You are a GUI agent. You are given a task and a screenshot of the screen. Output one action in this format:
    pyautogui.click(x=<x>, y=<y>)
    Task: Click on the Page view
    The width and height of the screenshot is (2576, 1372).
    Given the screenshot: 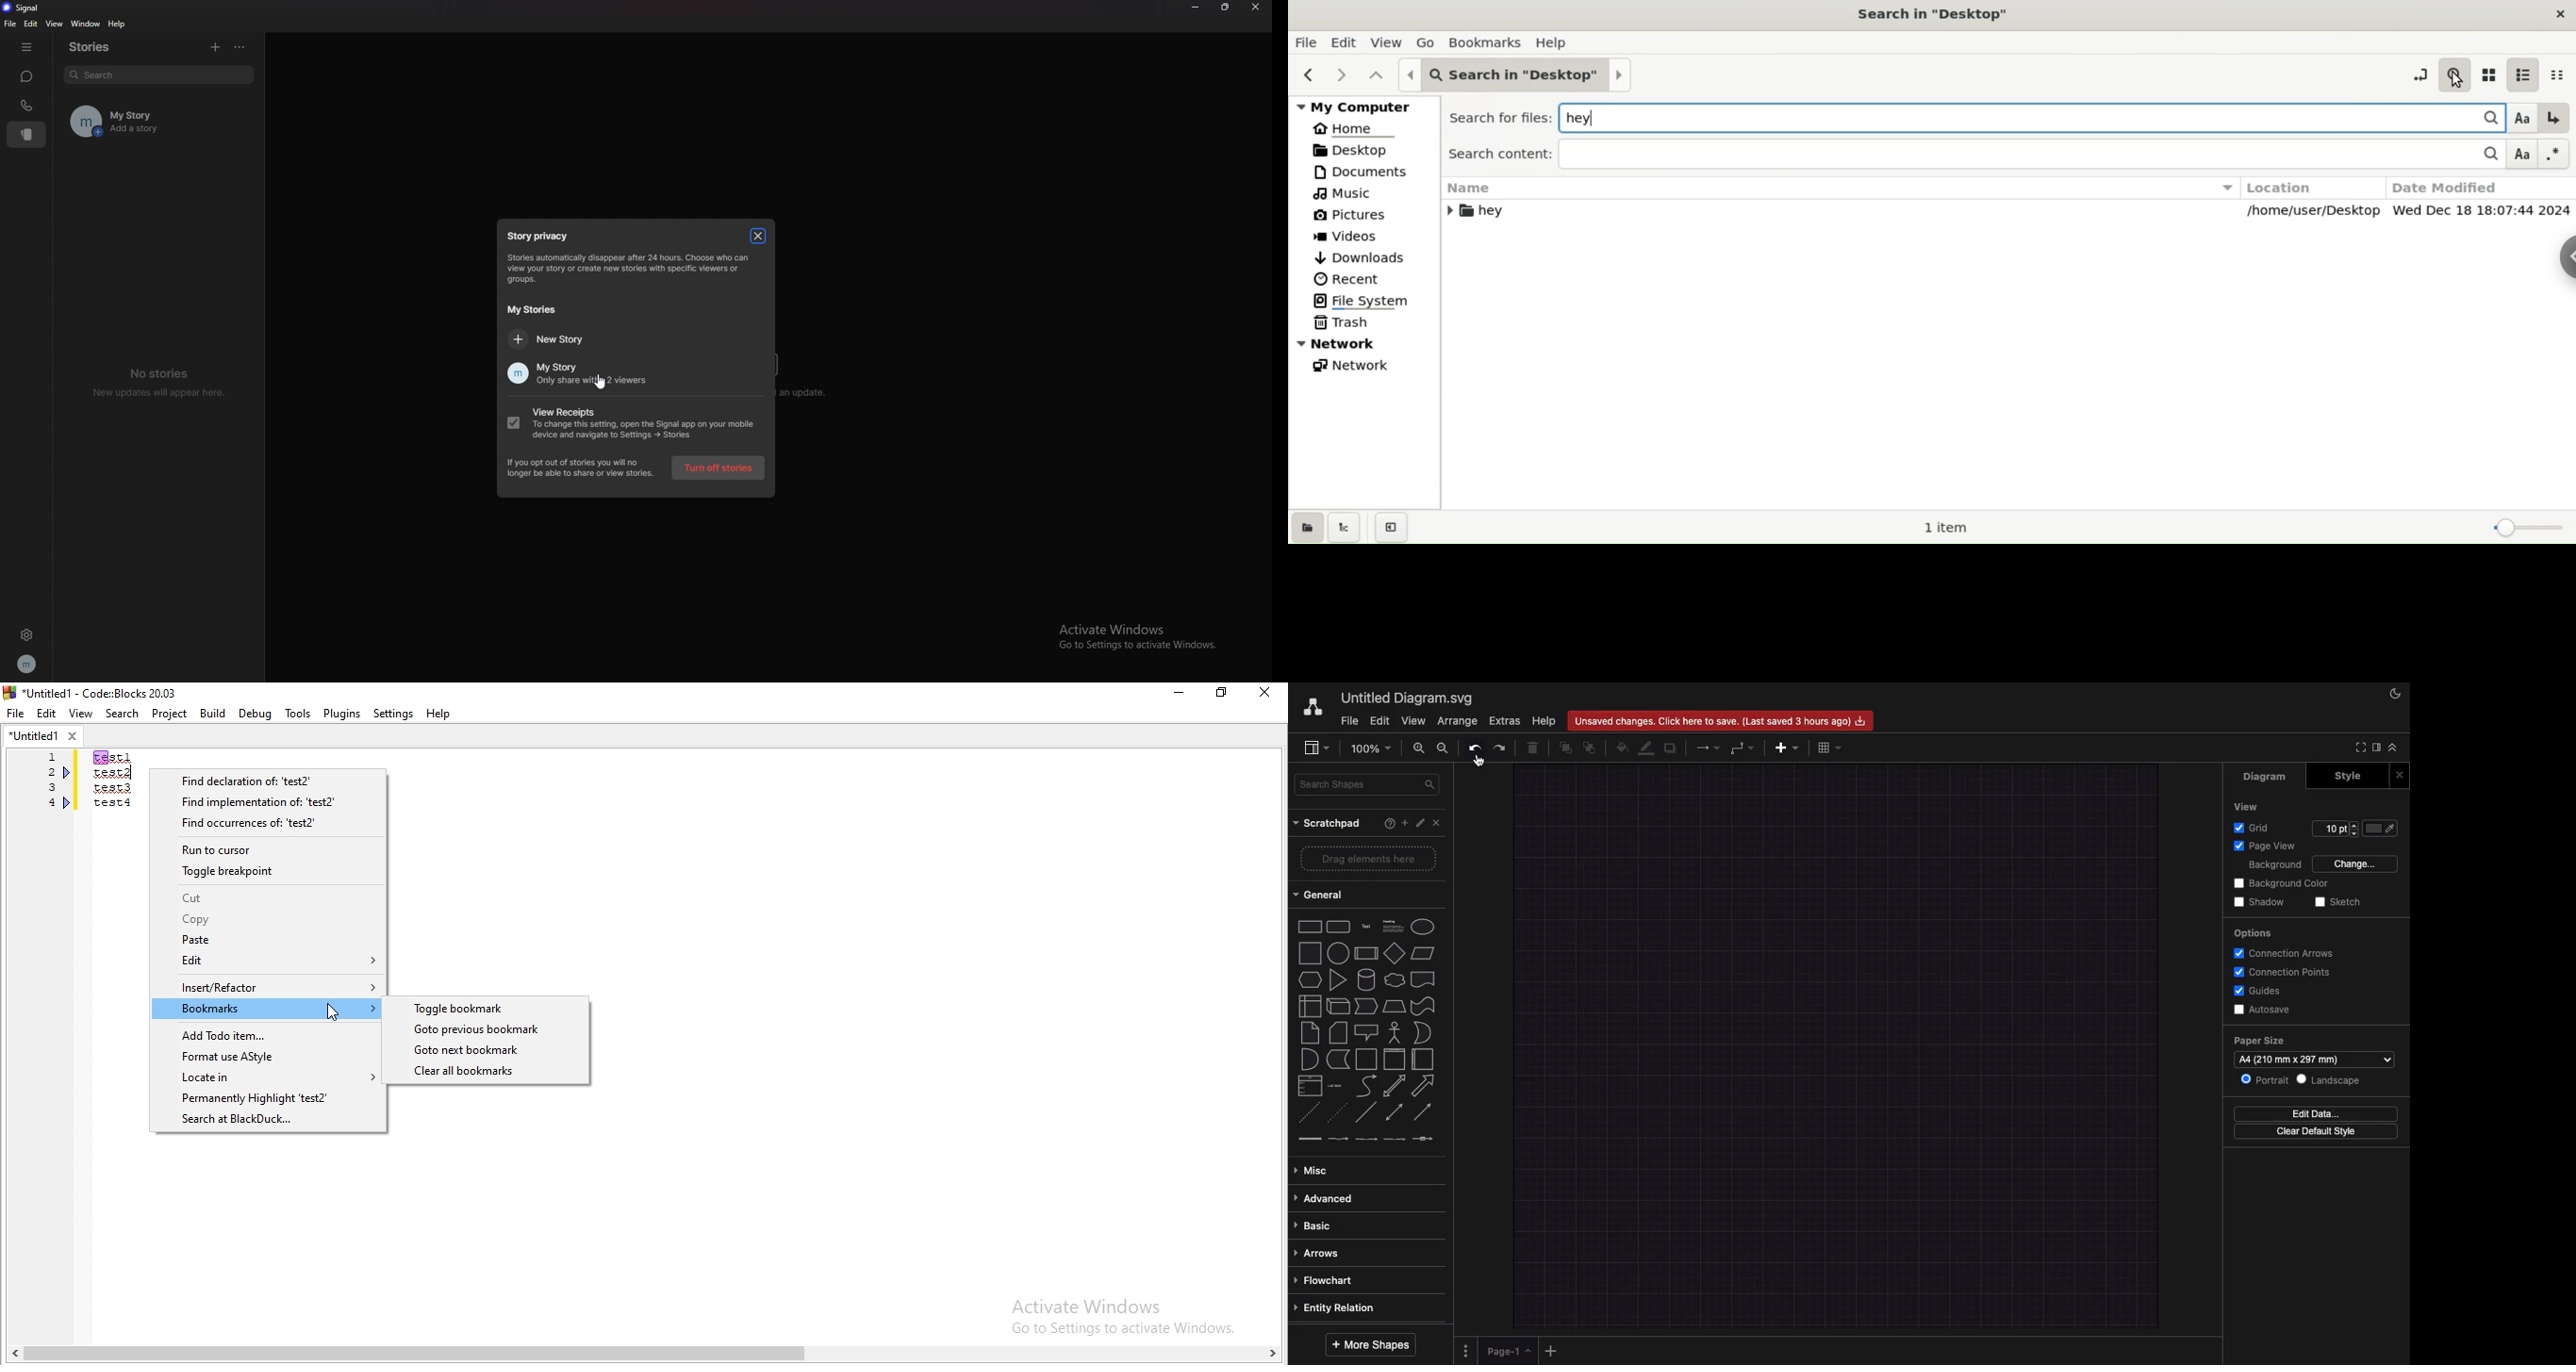 What is the action you would take?
    pyautogui.click(x=2265, y=846)
    